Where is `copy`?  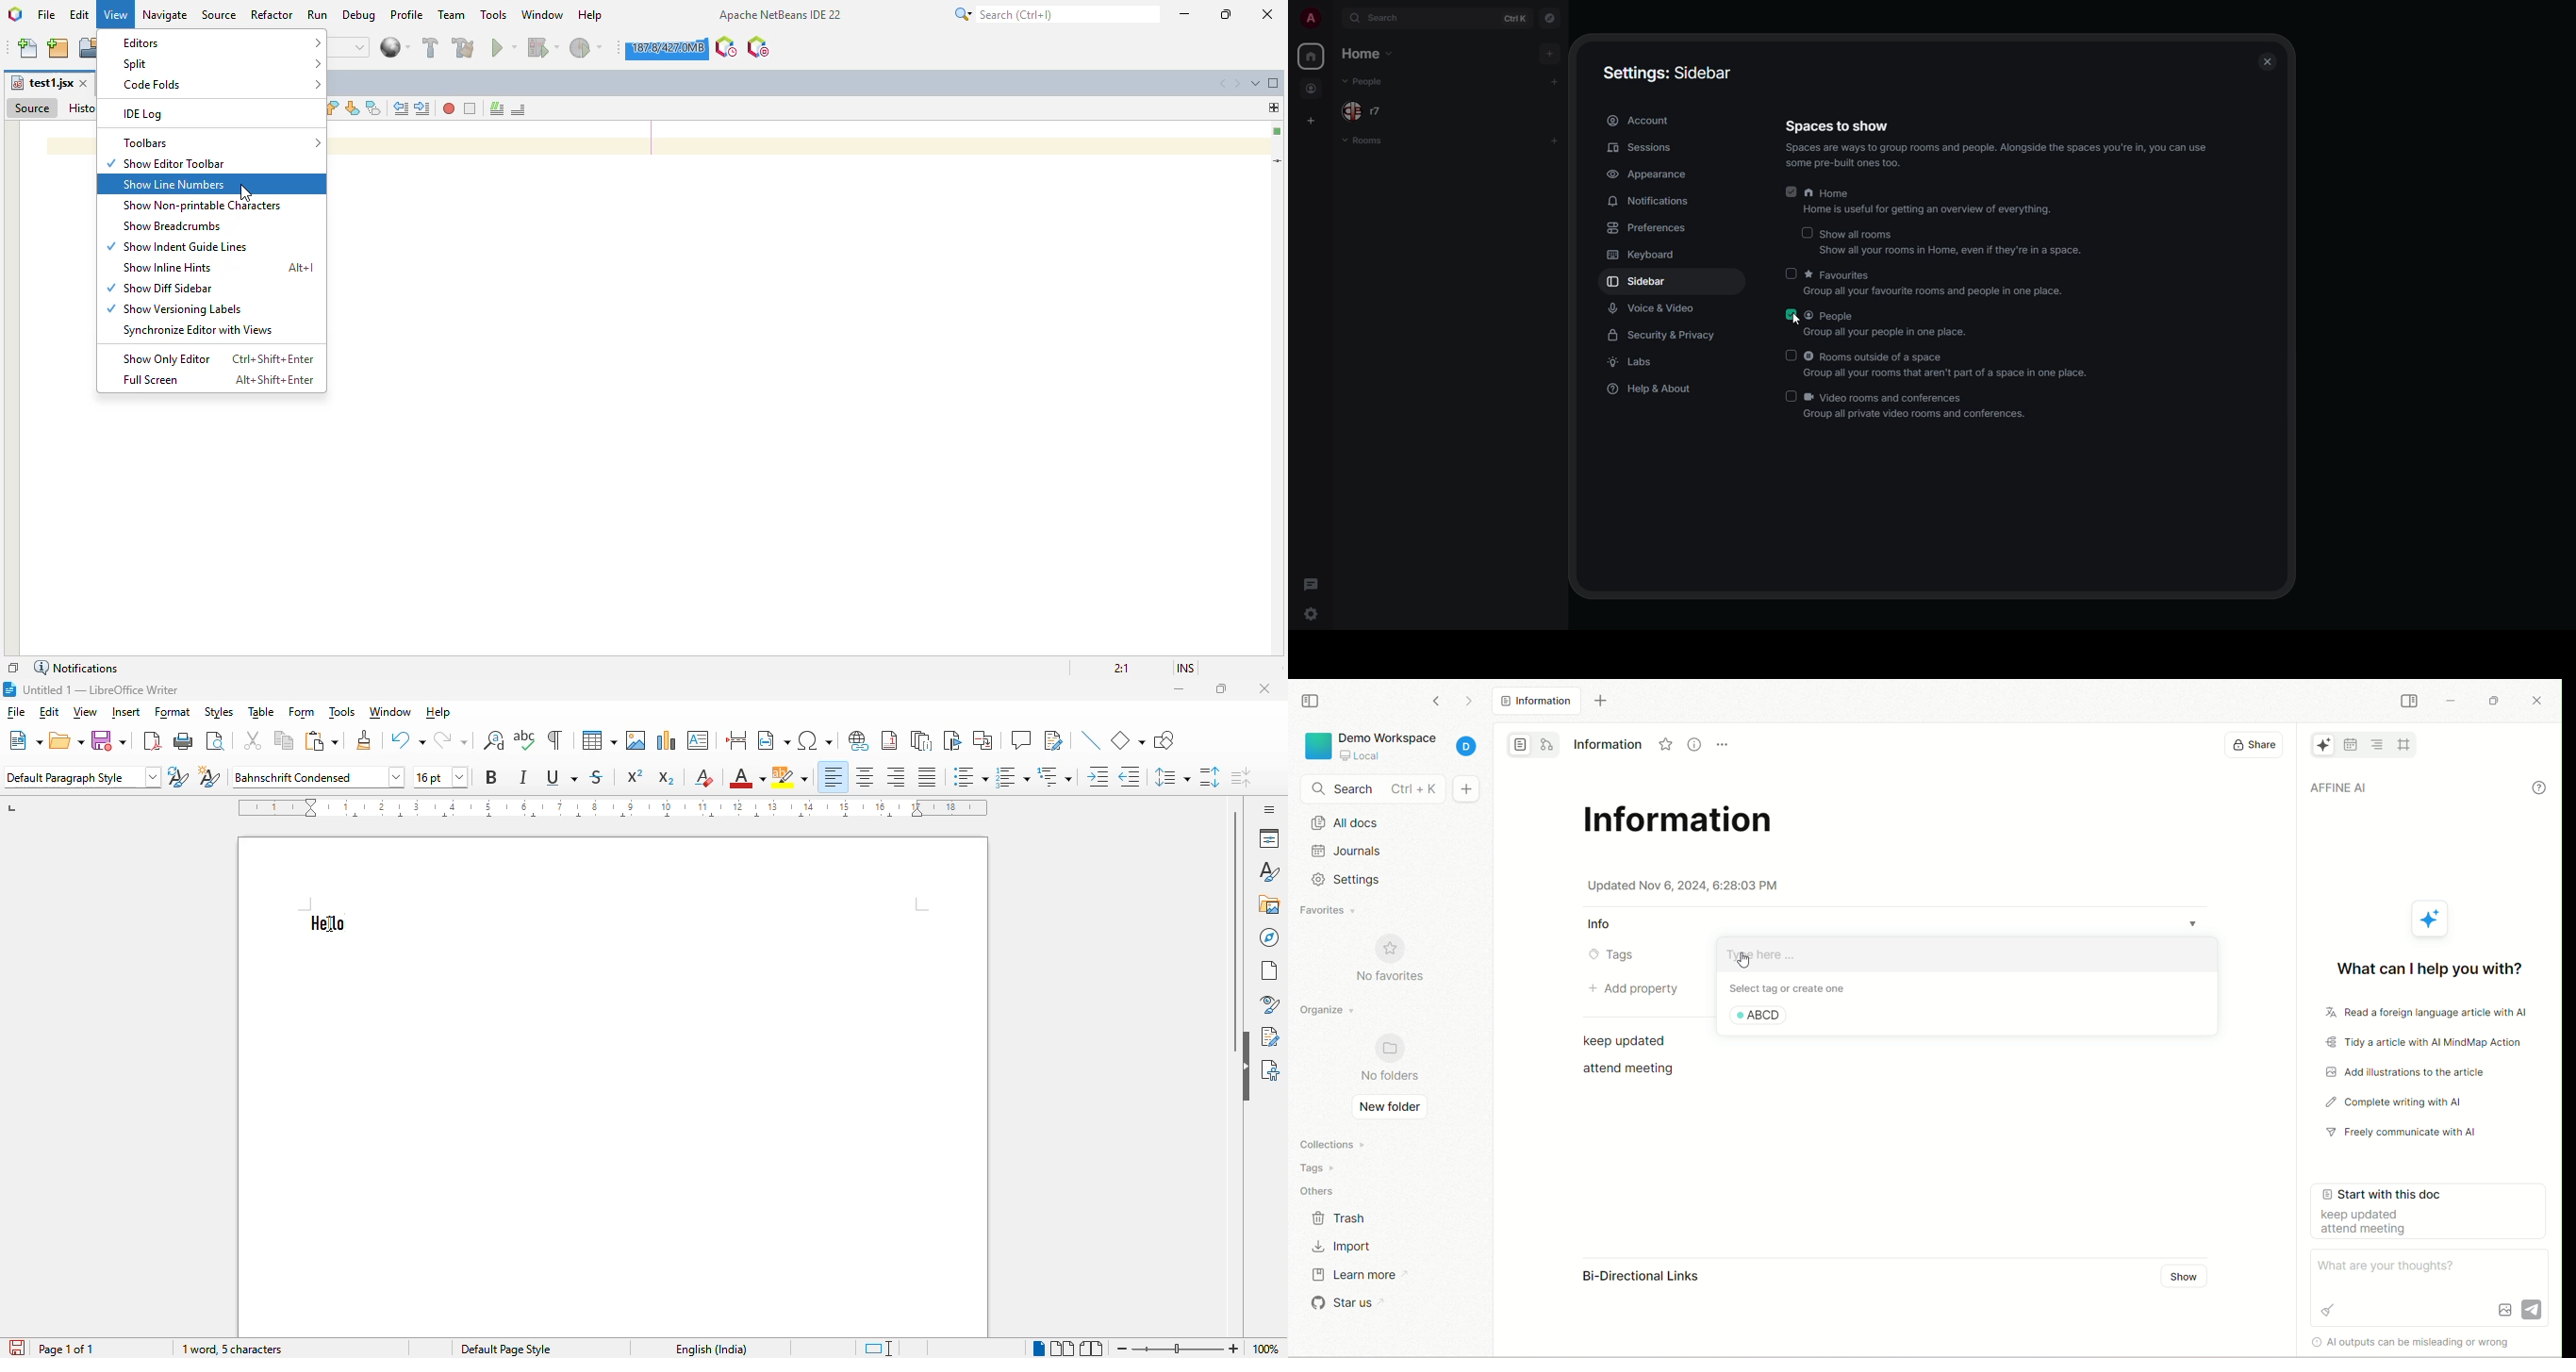 copy is located at coordinates (283, 739).